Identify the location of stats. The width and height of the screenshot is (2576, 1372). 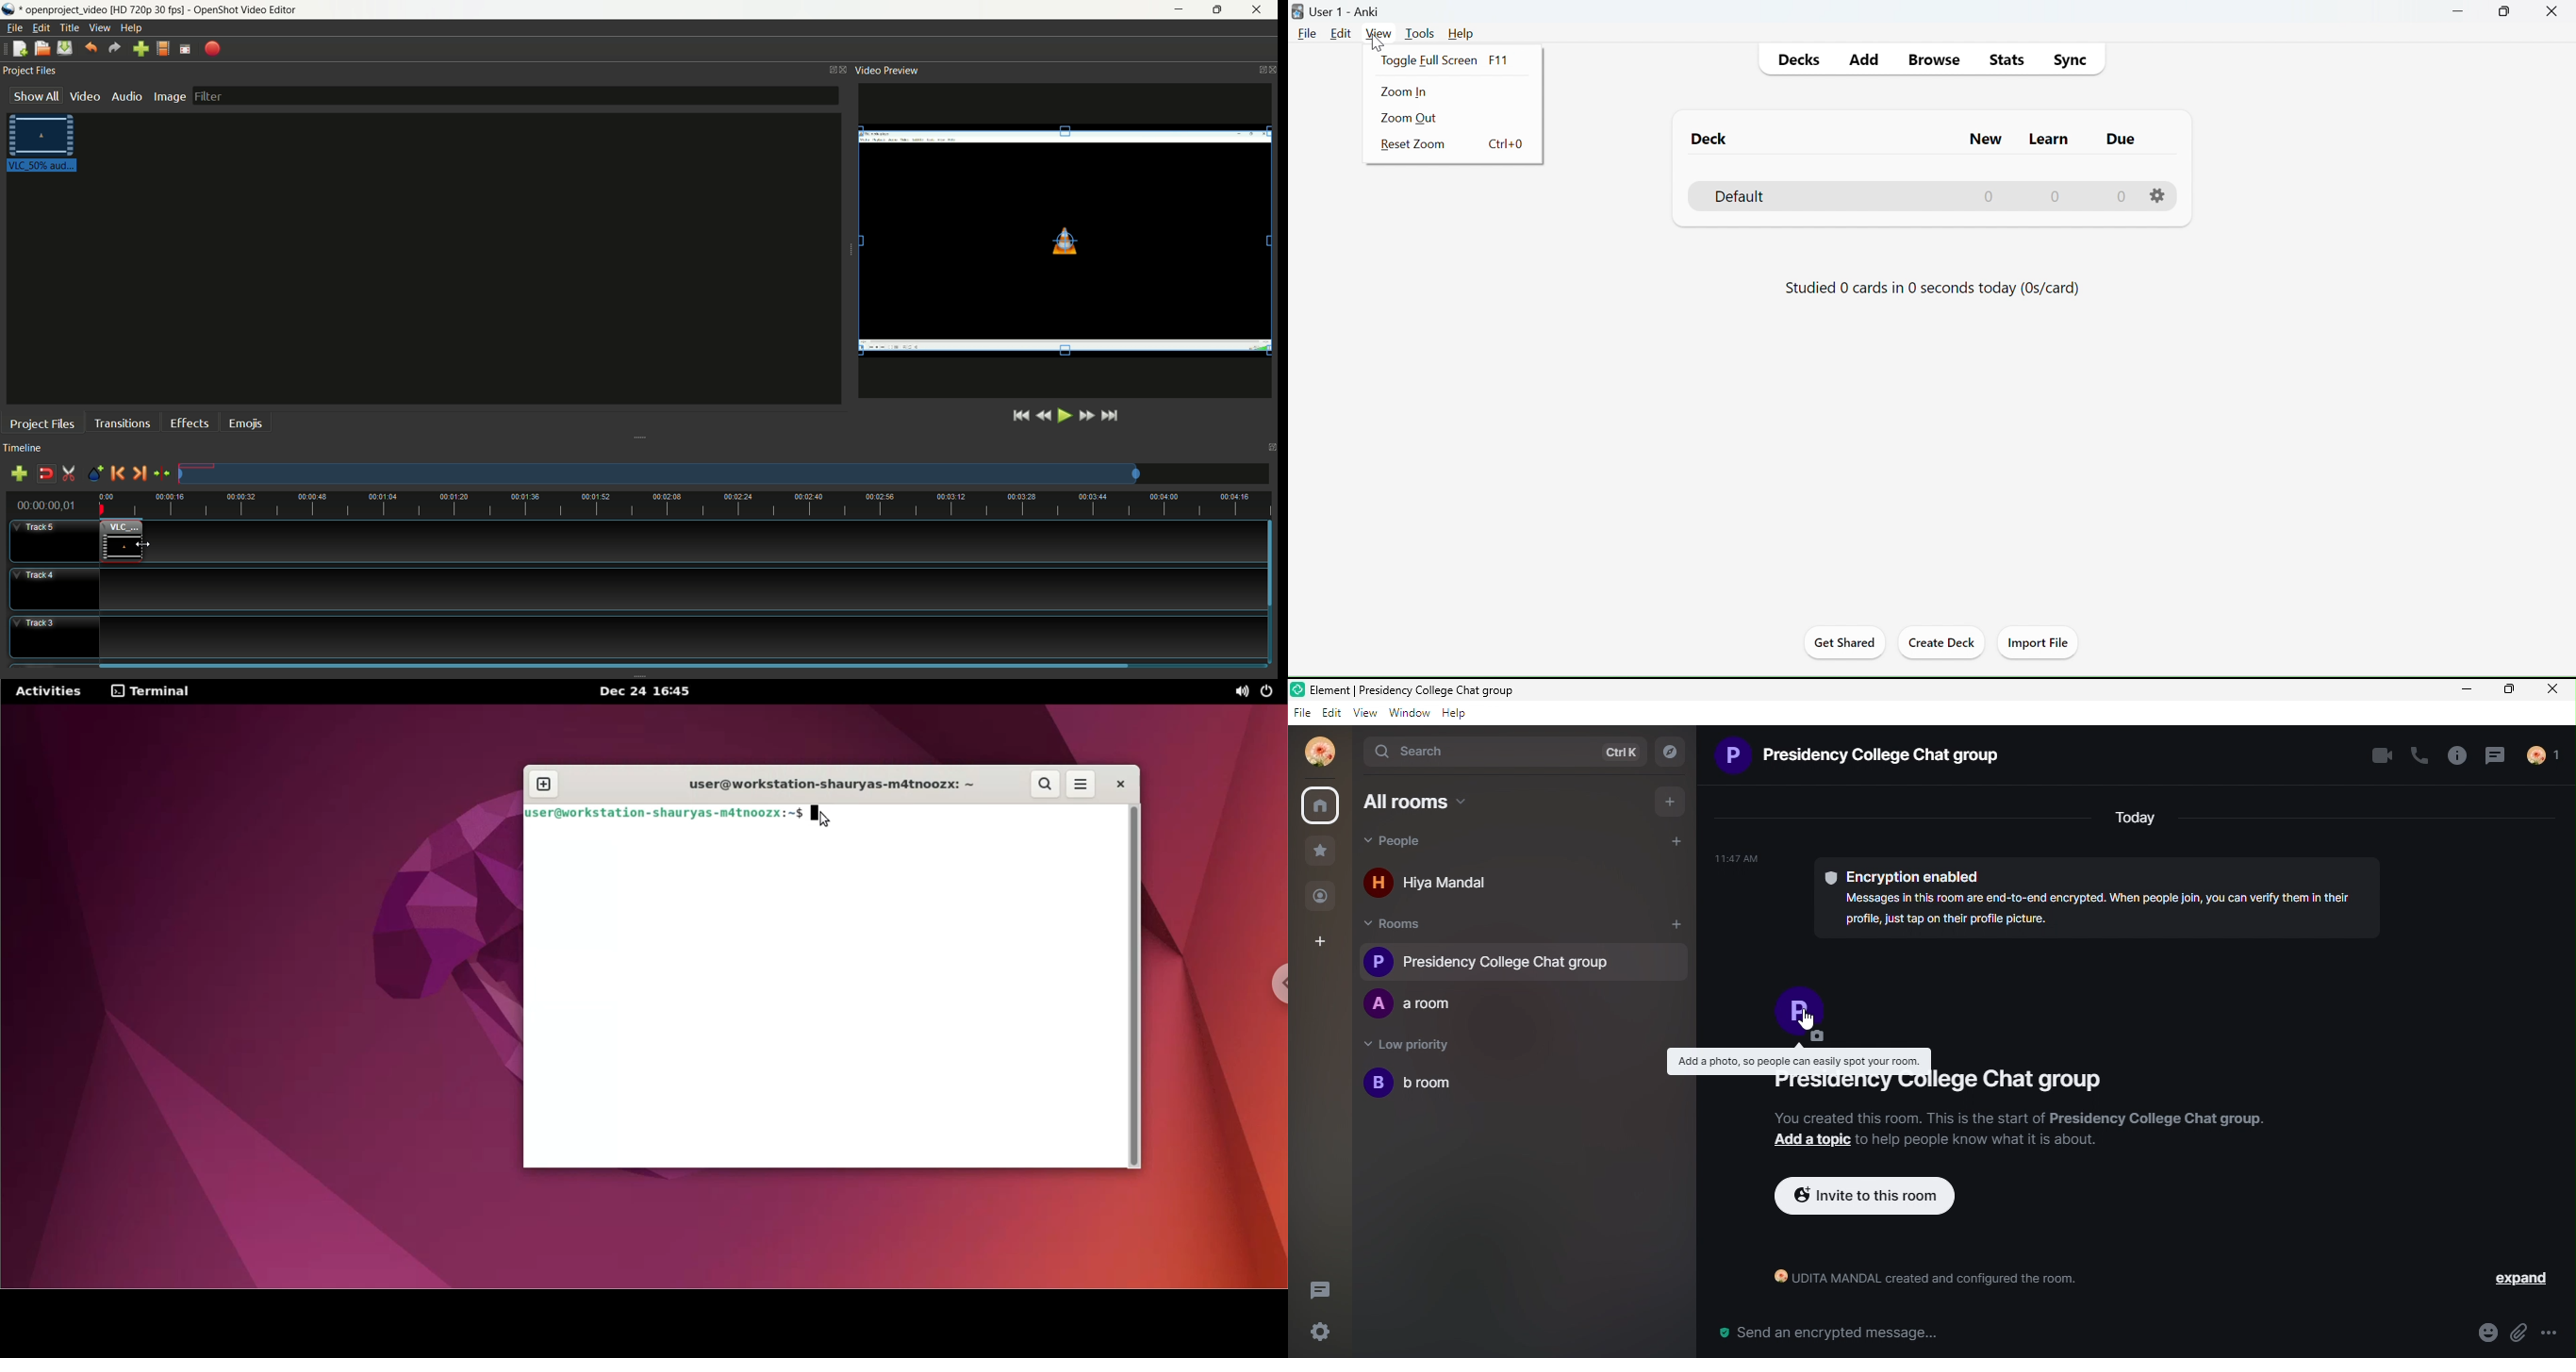
(2008, 61).